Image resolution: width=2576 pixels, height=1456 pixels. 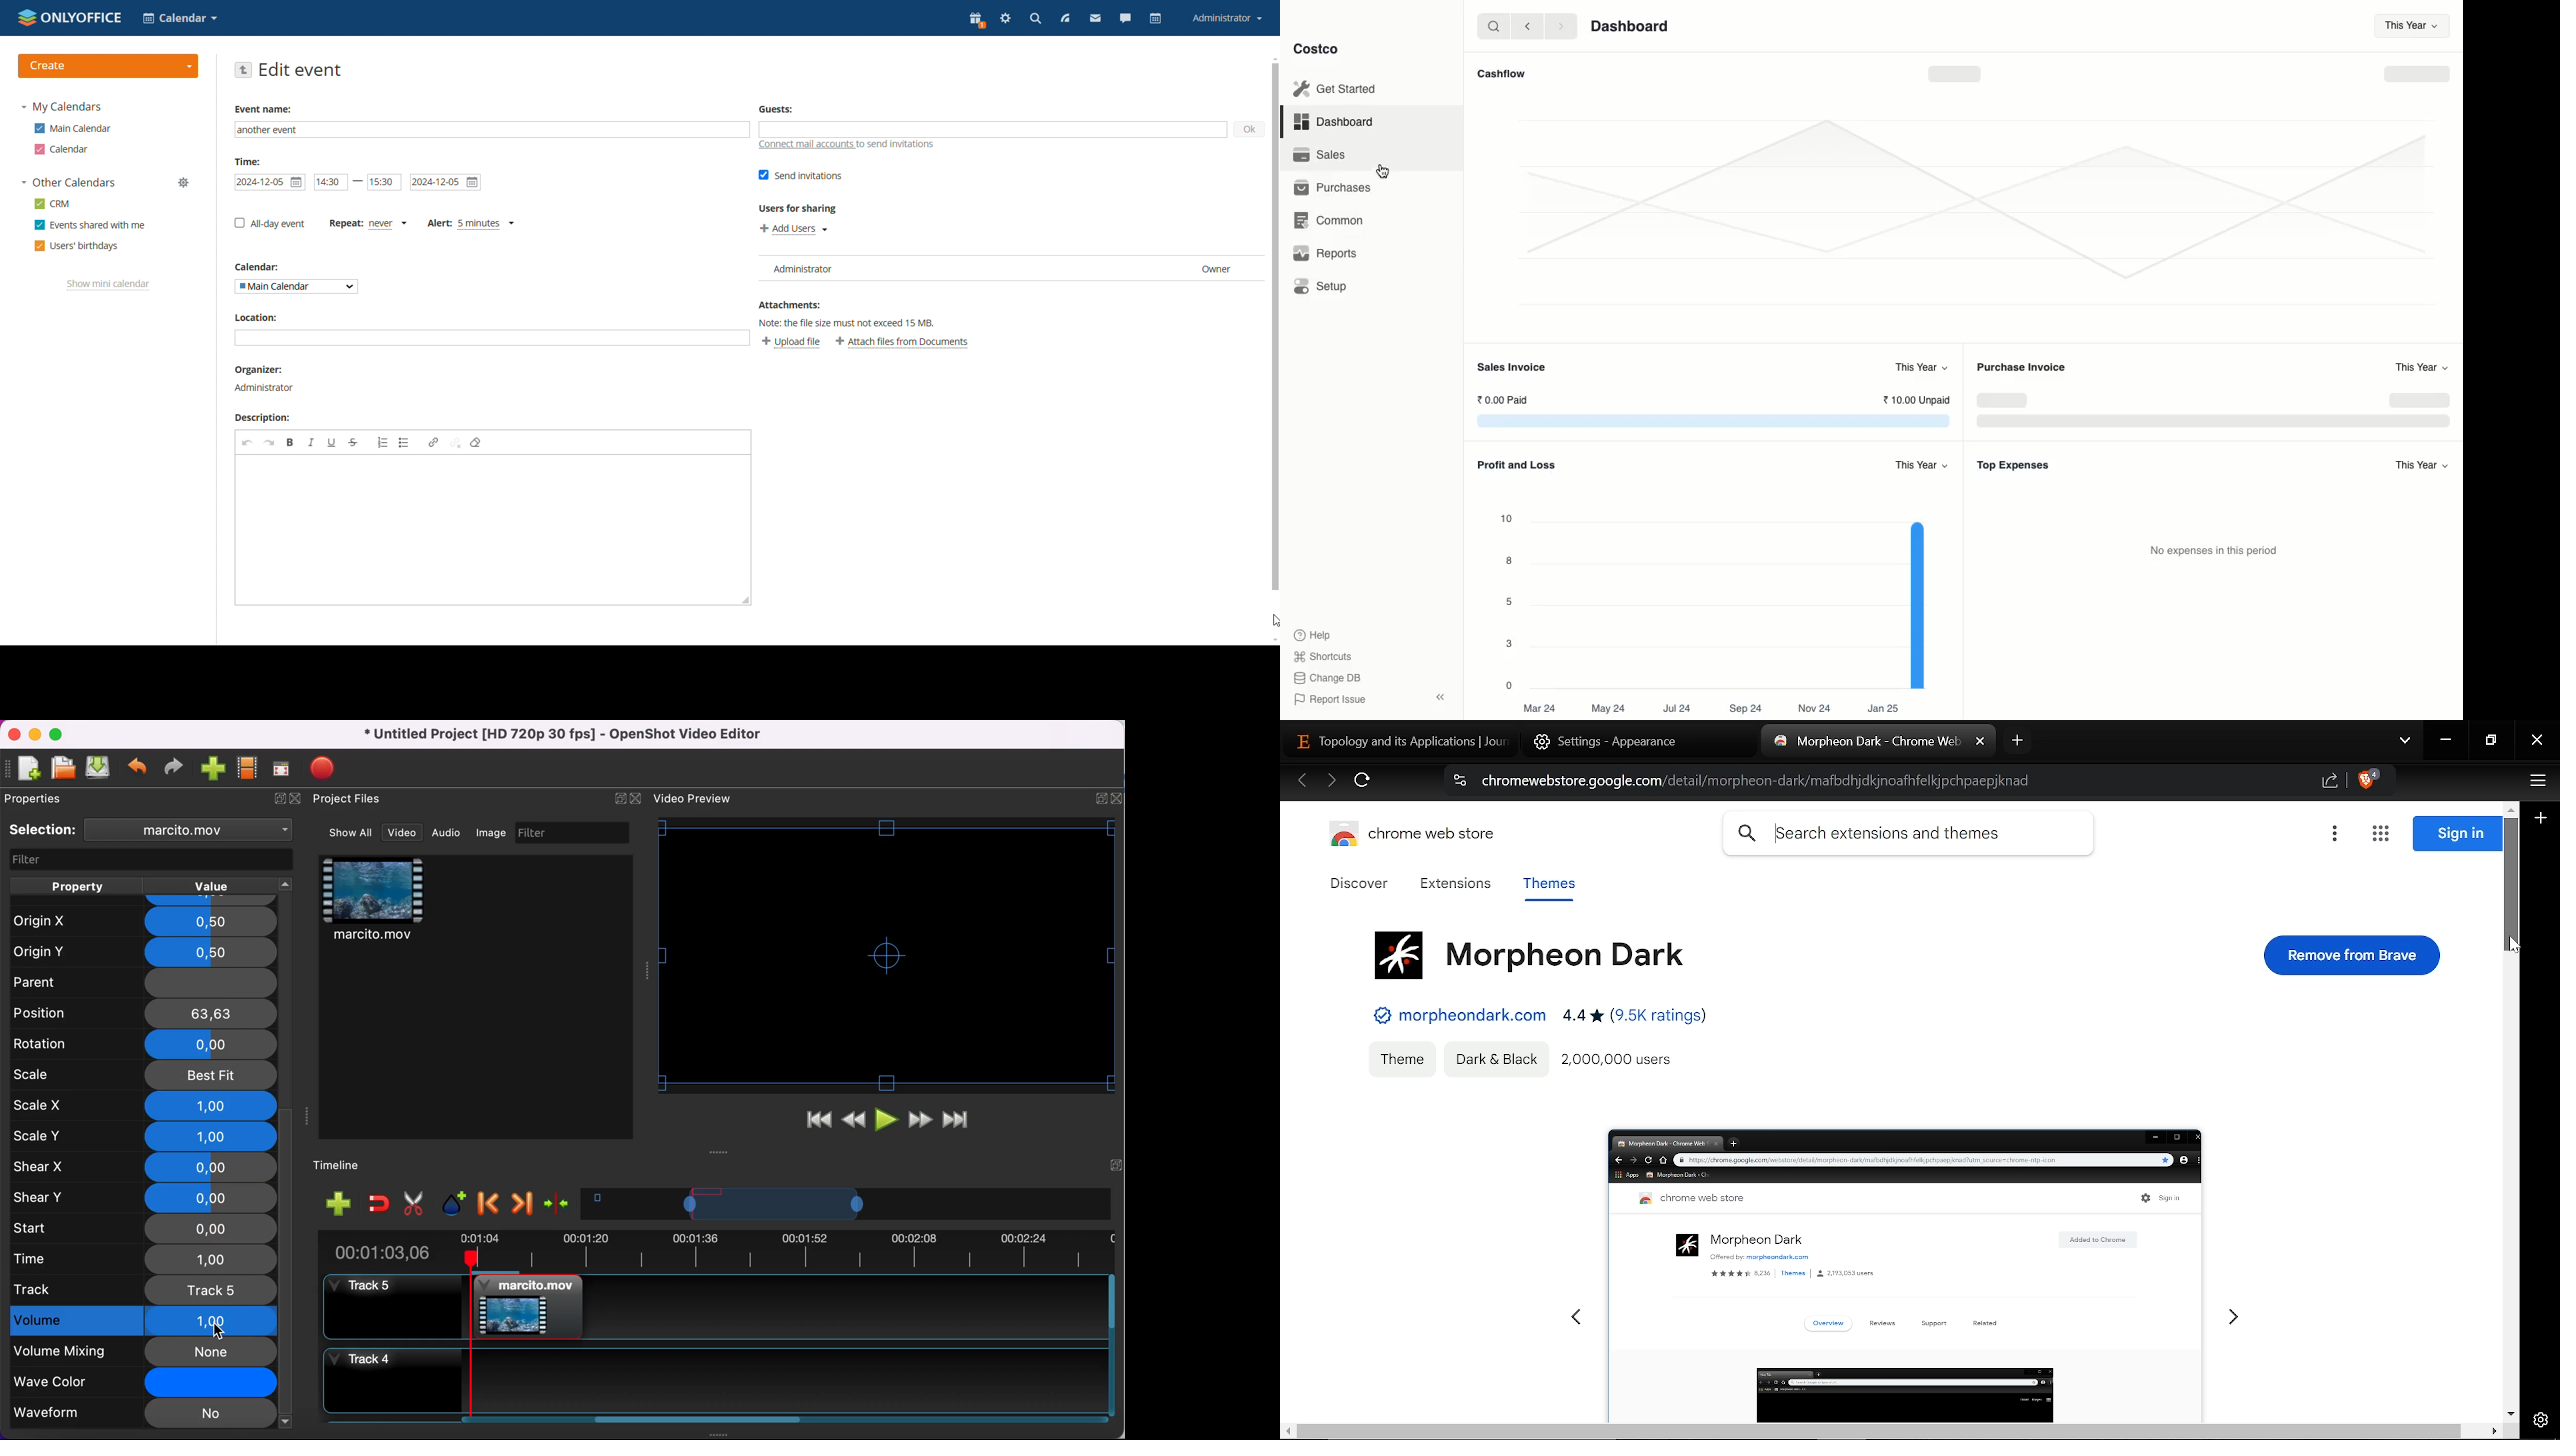 I want to click on Note: the file size must not exceed 15 MB., so click(x=855, y=322).